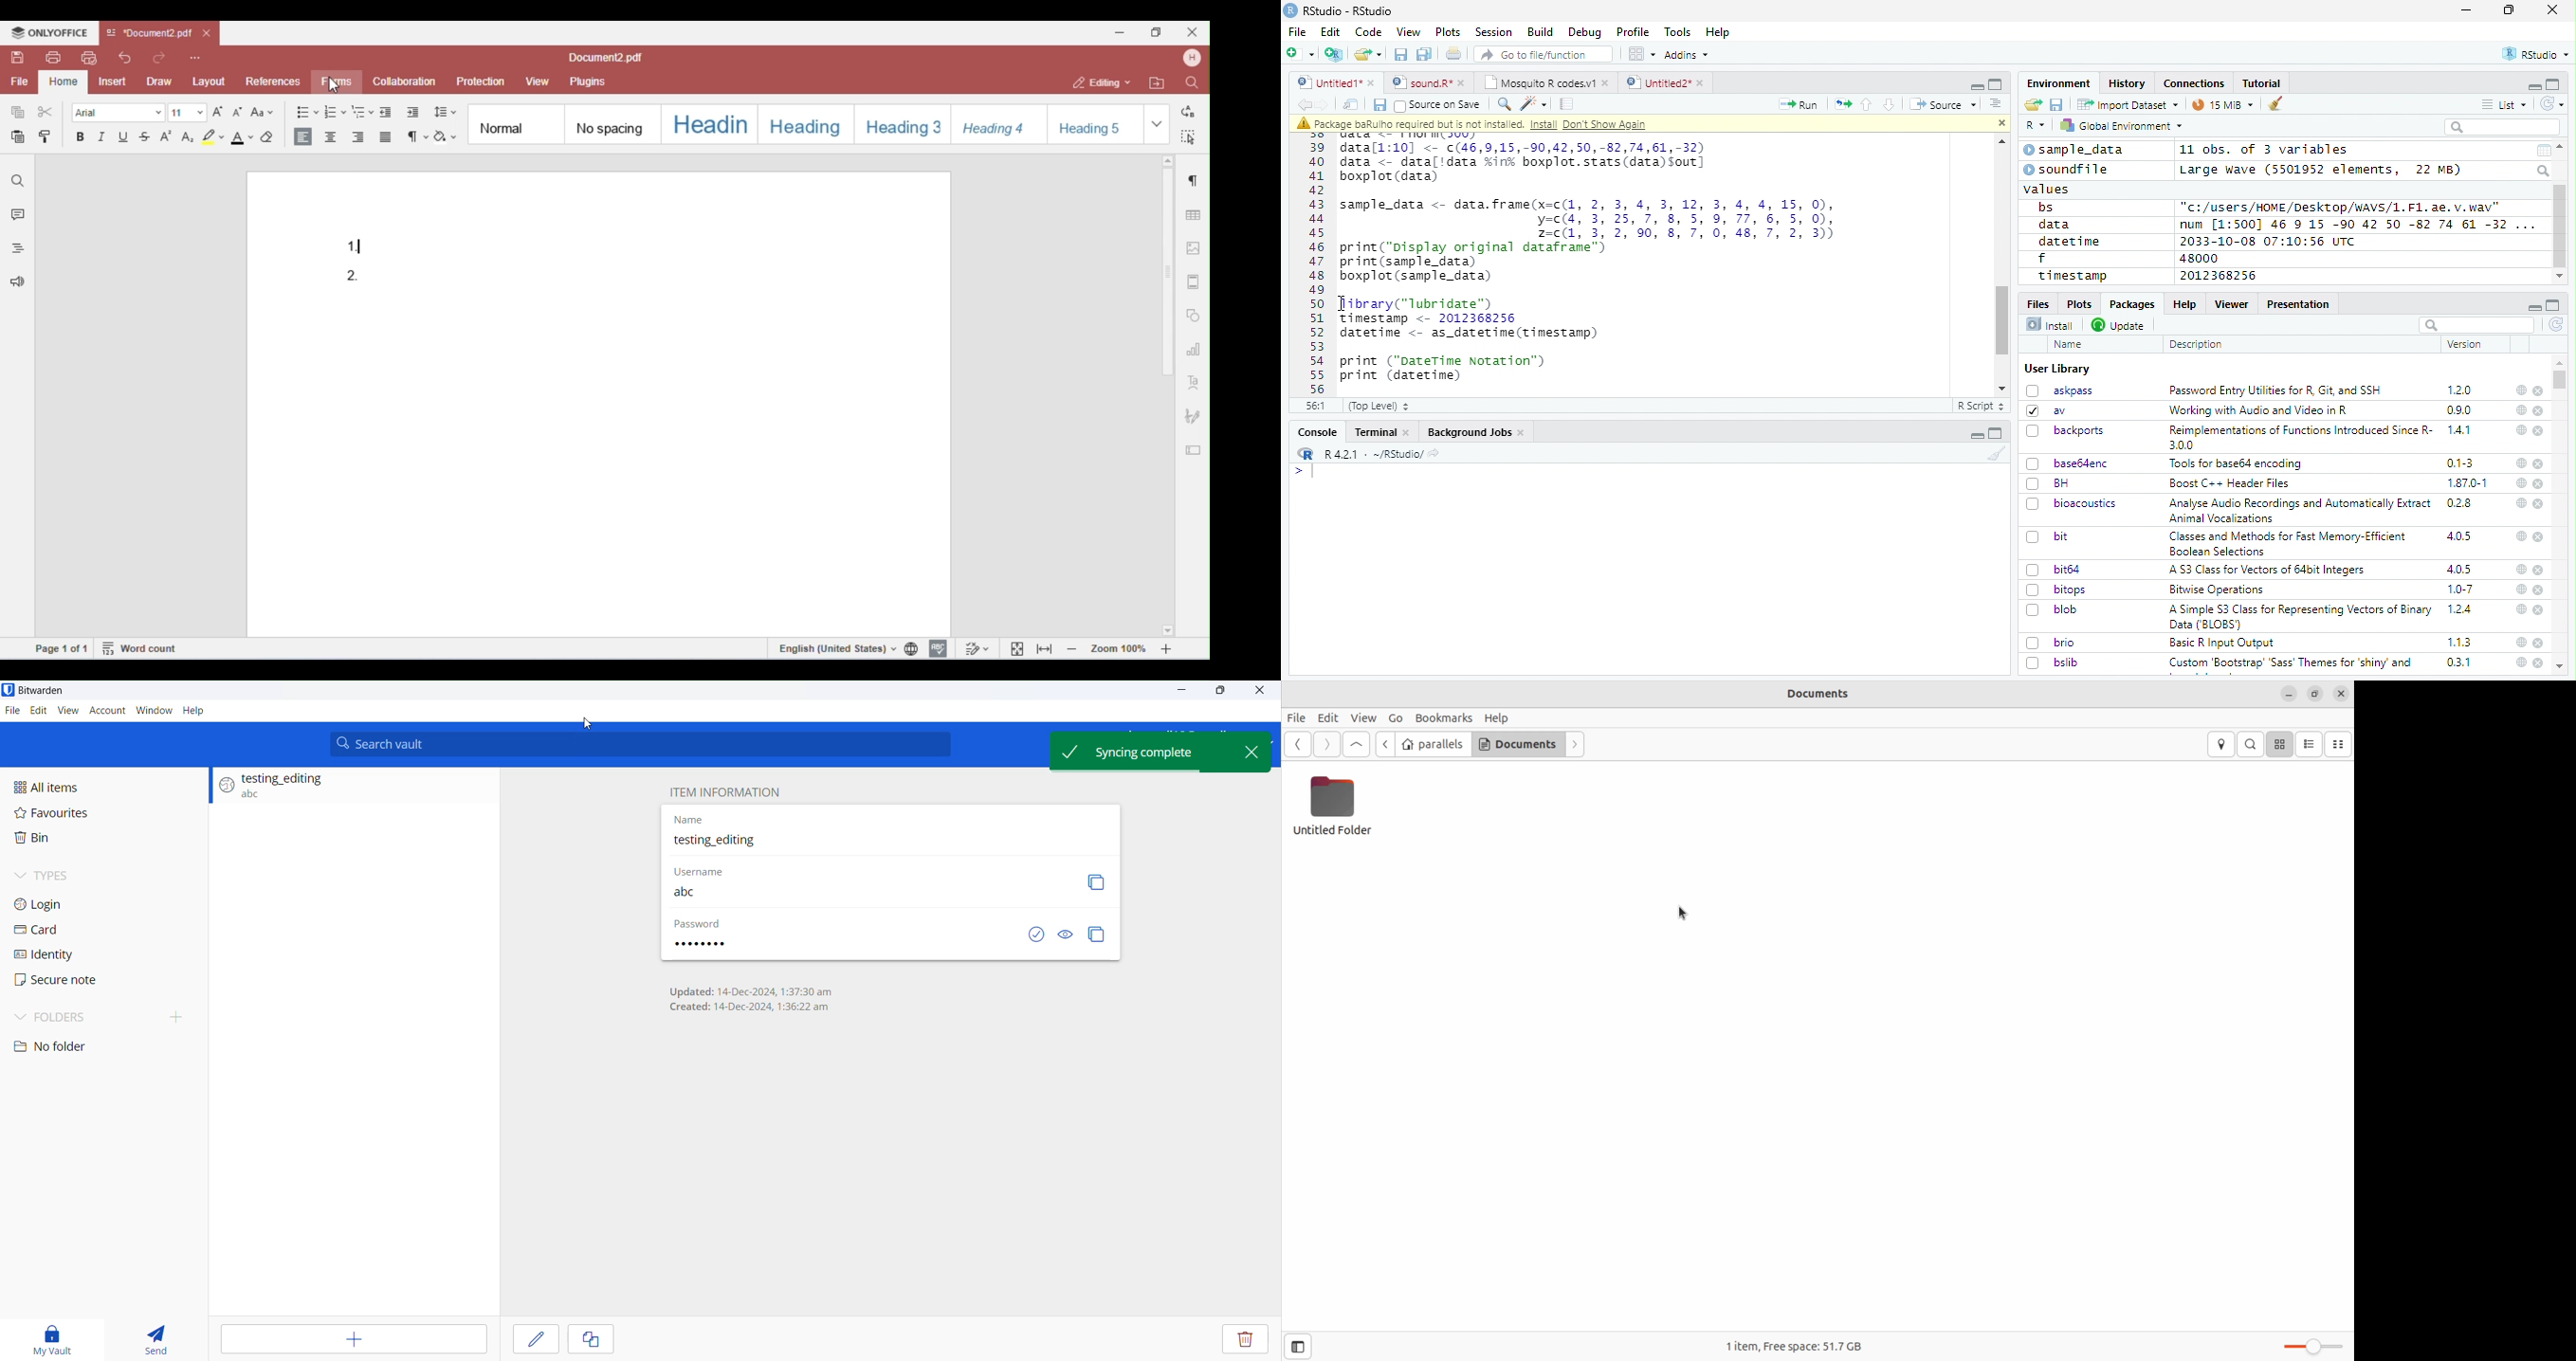 The height and width of the screenshot is (1372, 2576). Describe the element at coordinates (2519, 608) in the screenshot. I see `help` at that location.